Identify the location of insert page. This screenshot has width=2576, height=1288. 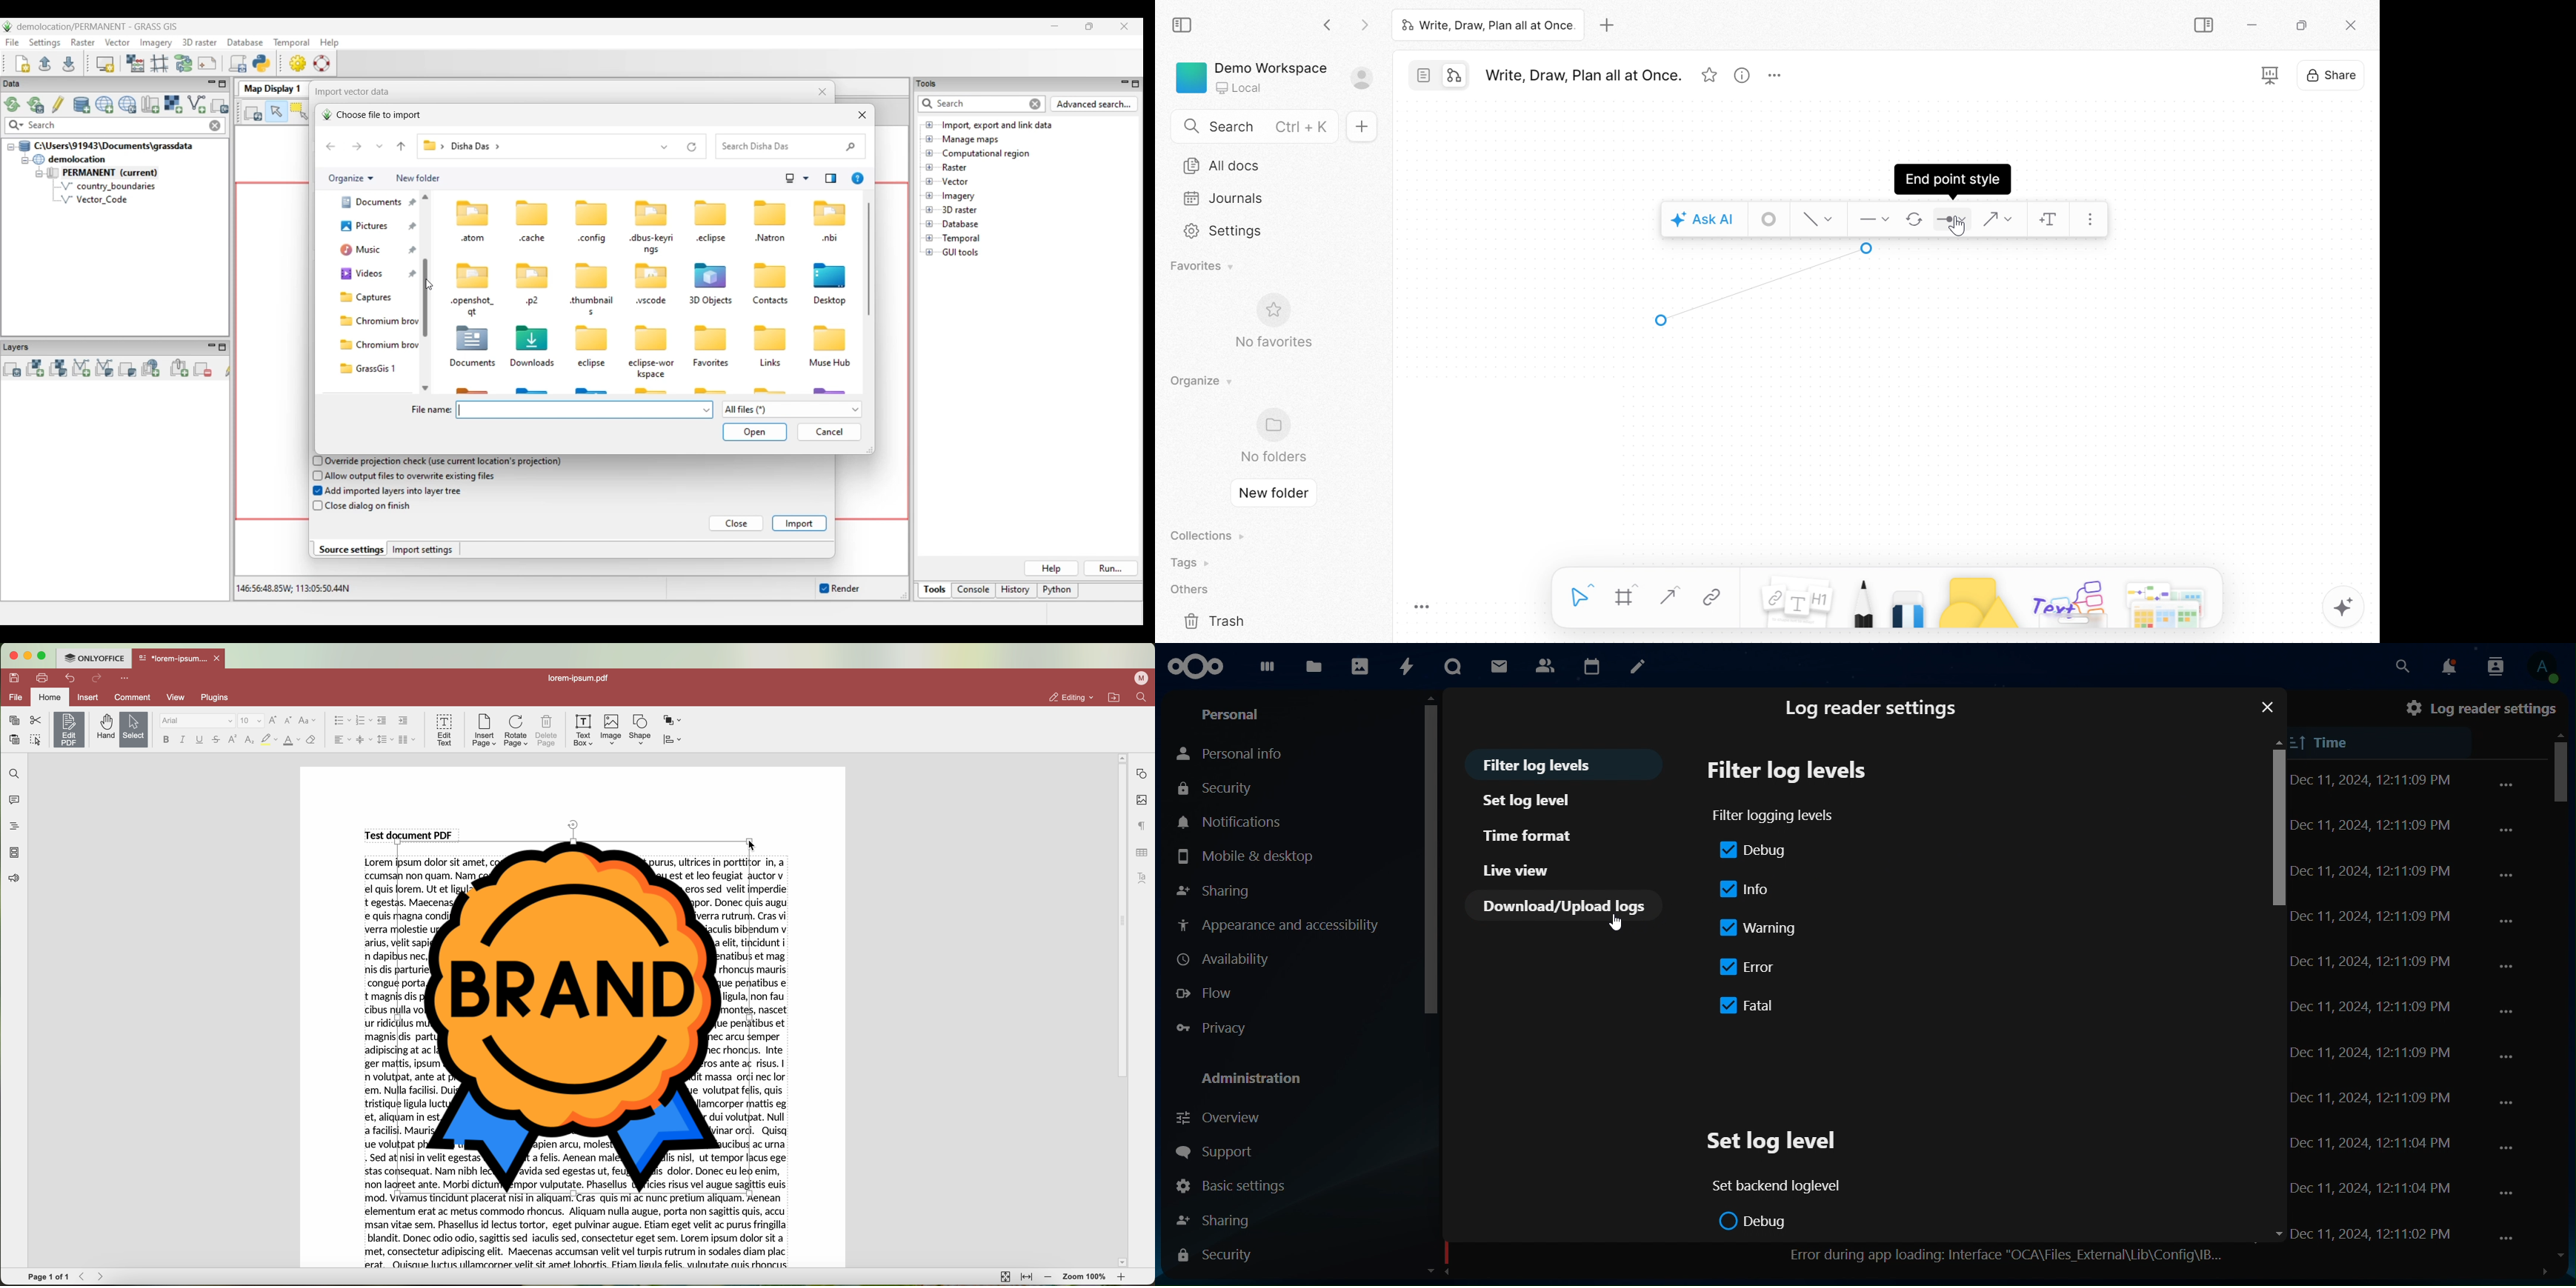
(484, 730).